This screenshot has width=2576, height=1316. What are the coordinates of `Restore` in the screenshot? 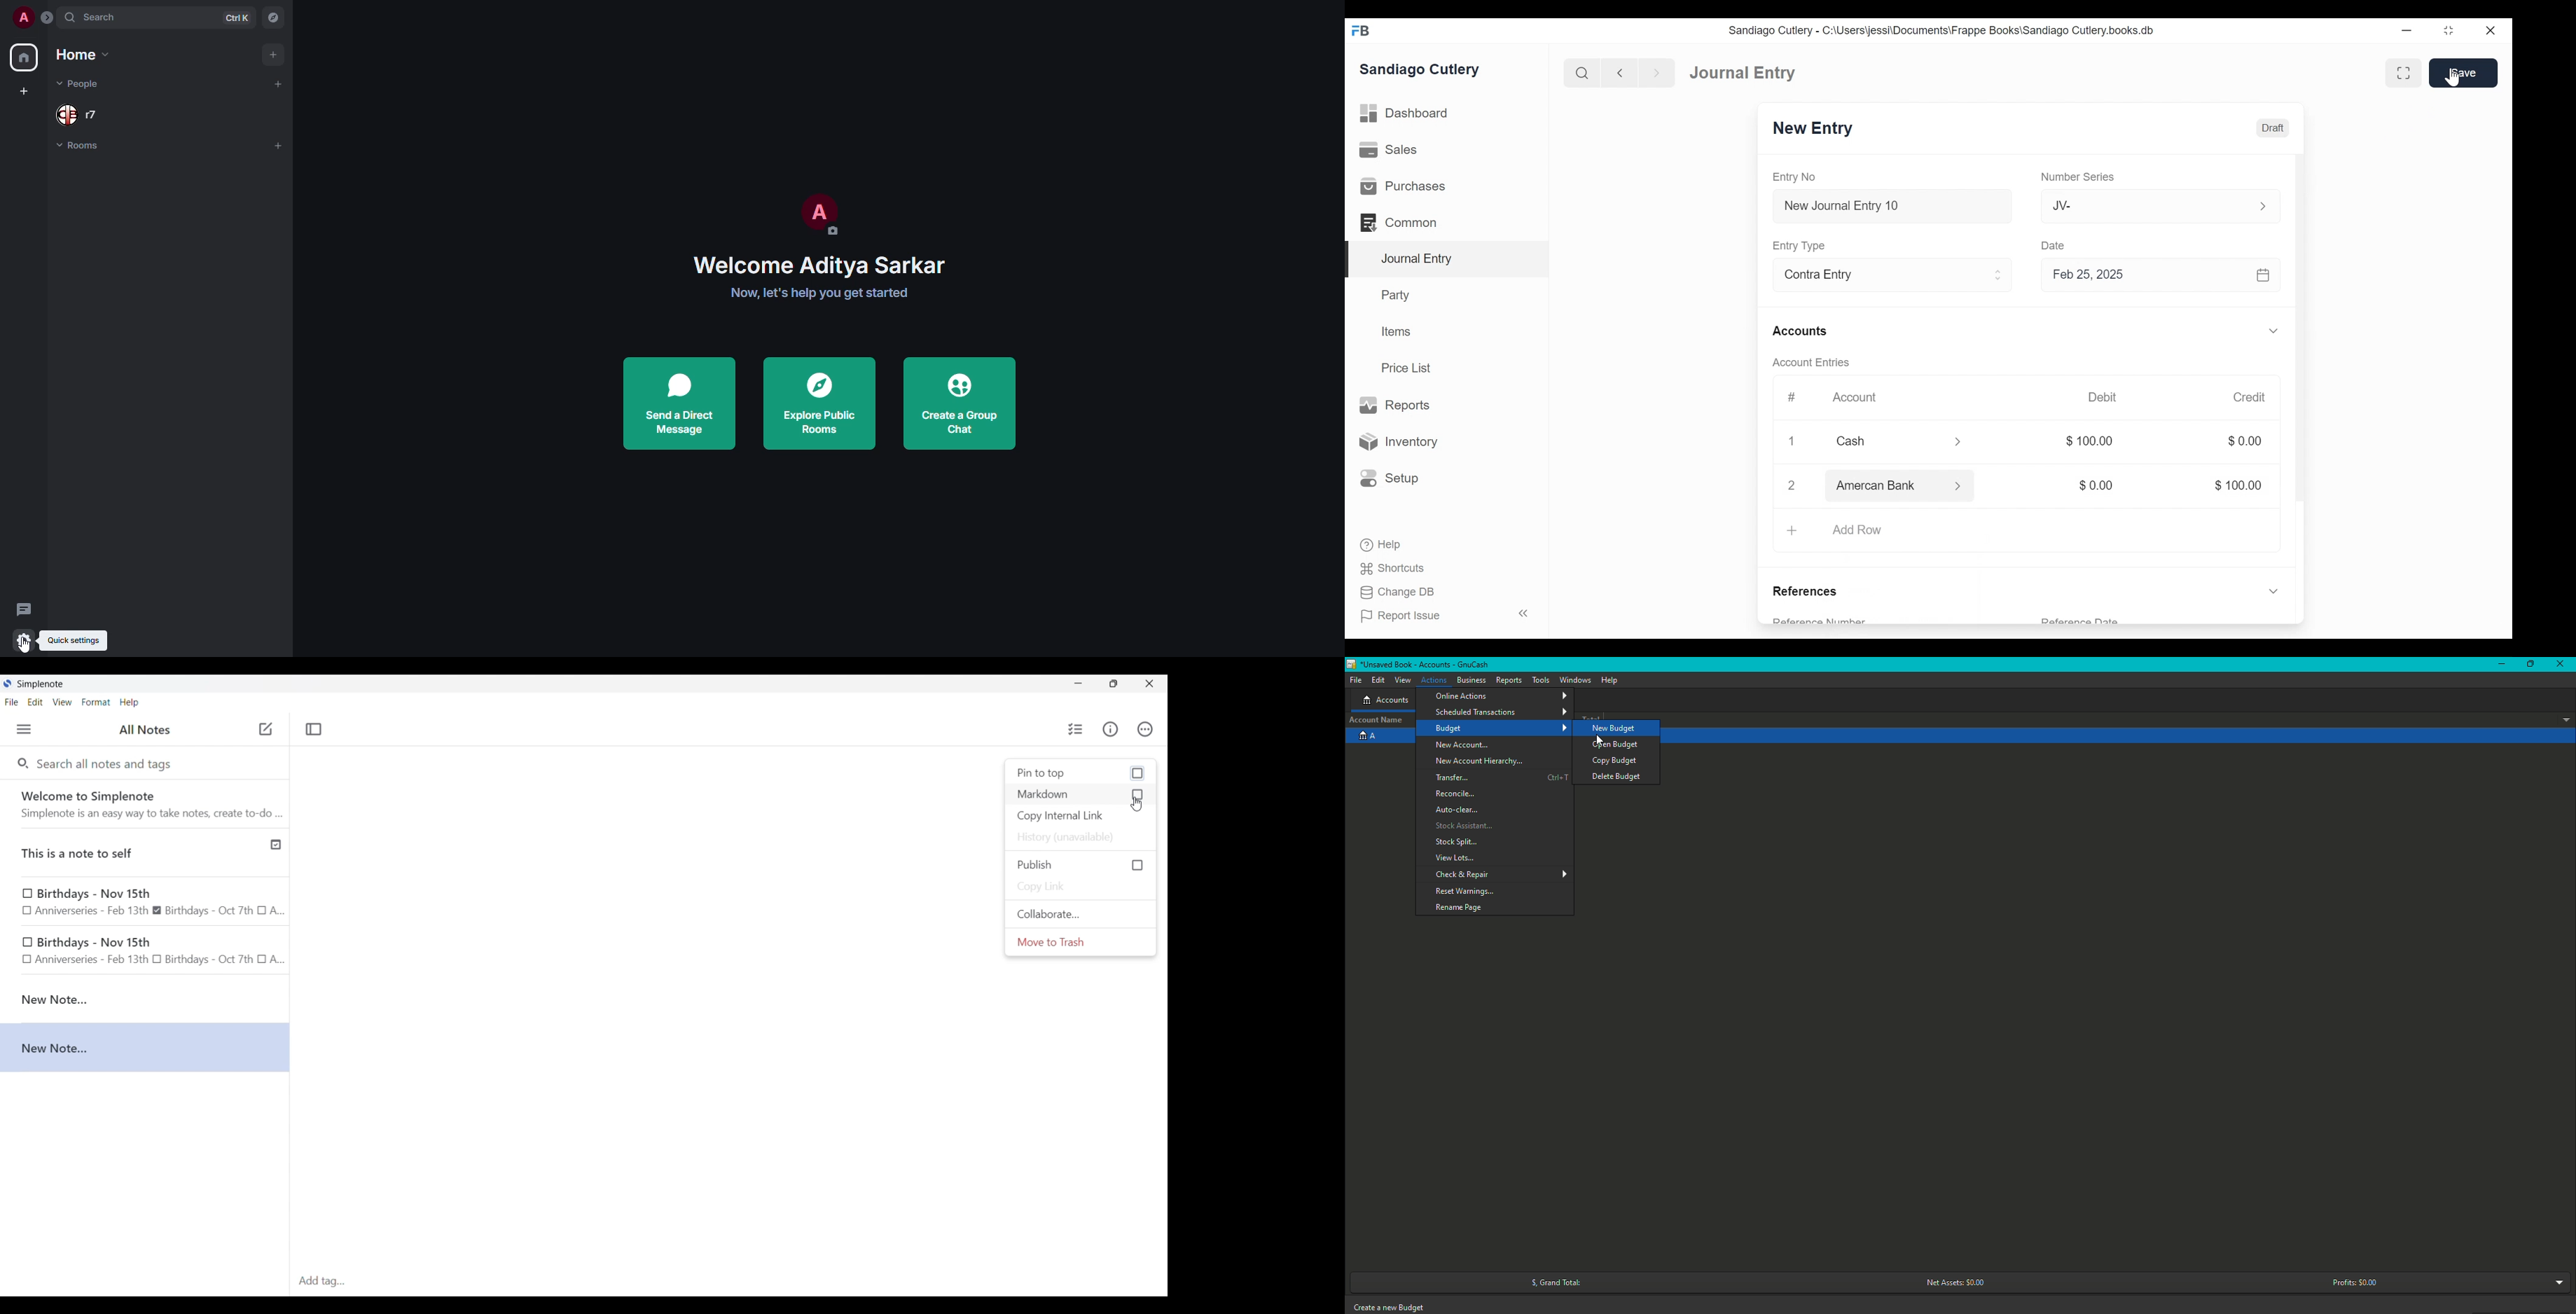 It's located at (2529, 665).